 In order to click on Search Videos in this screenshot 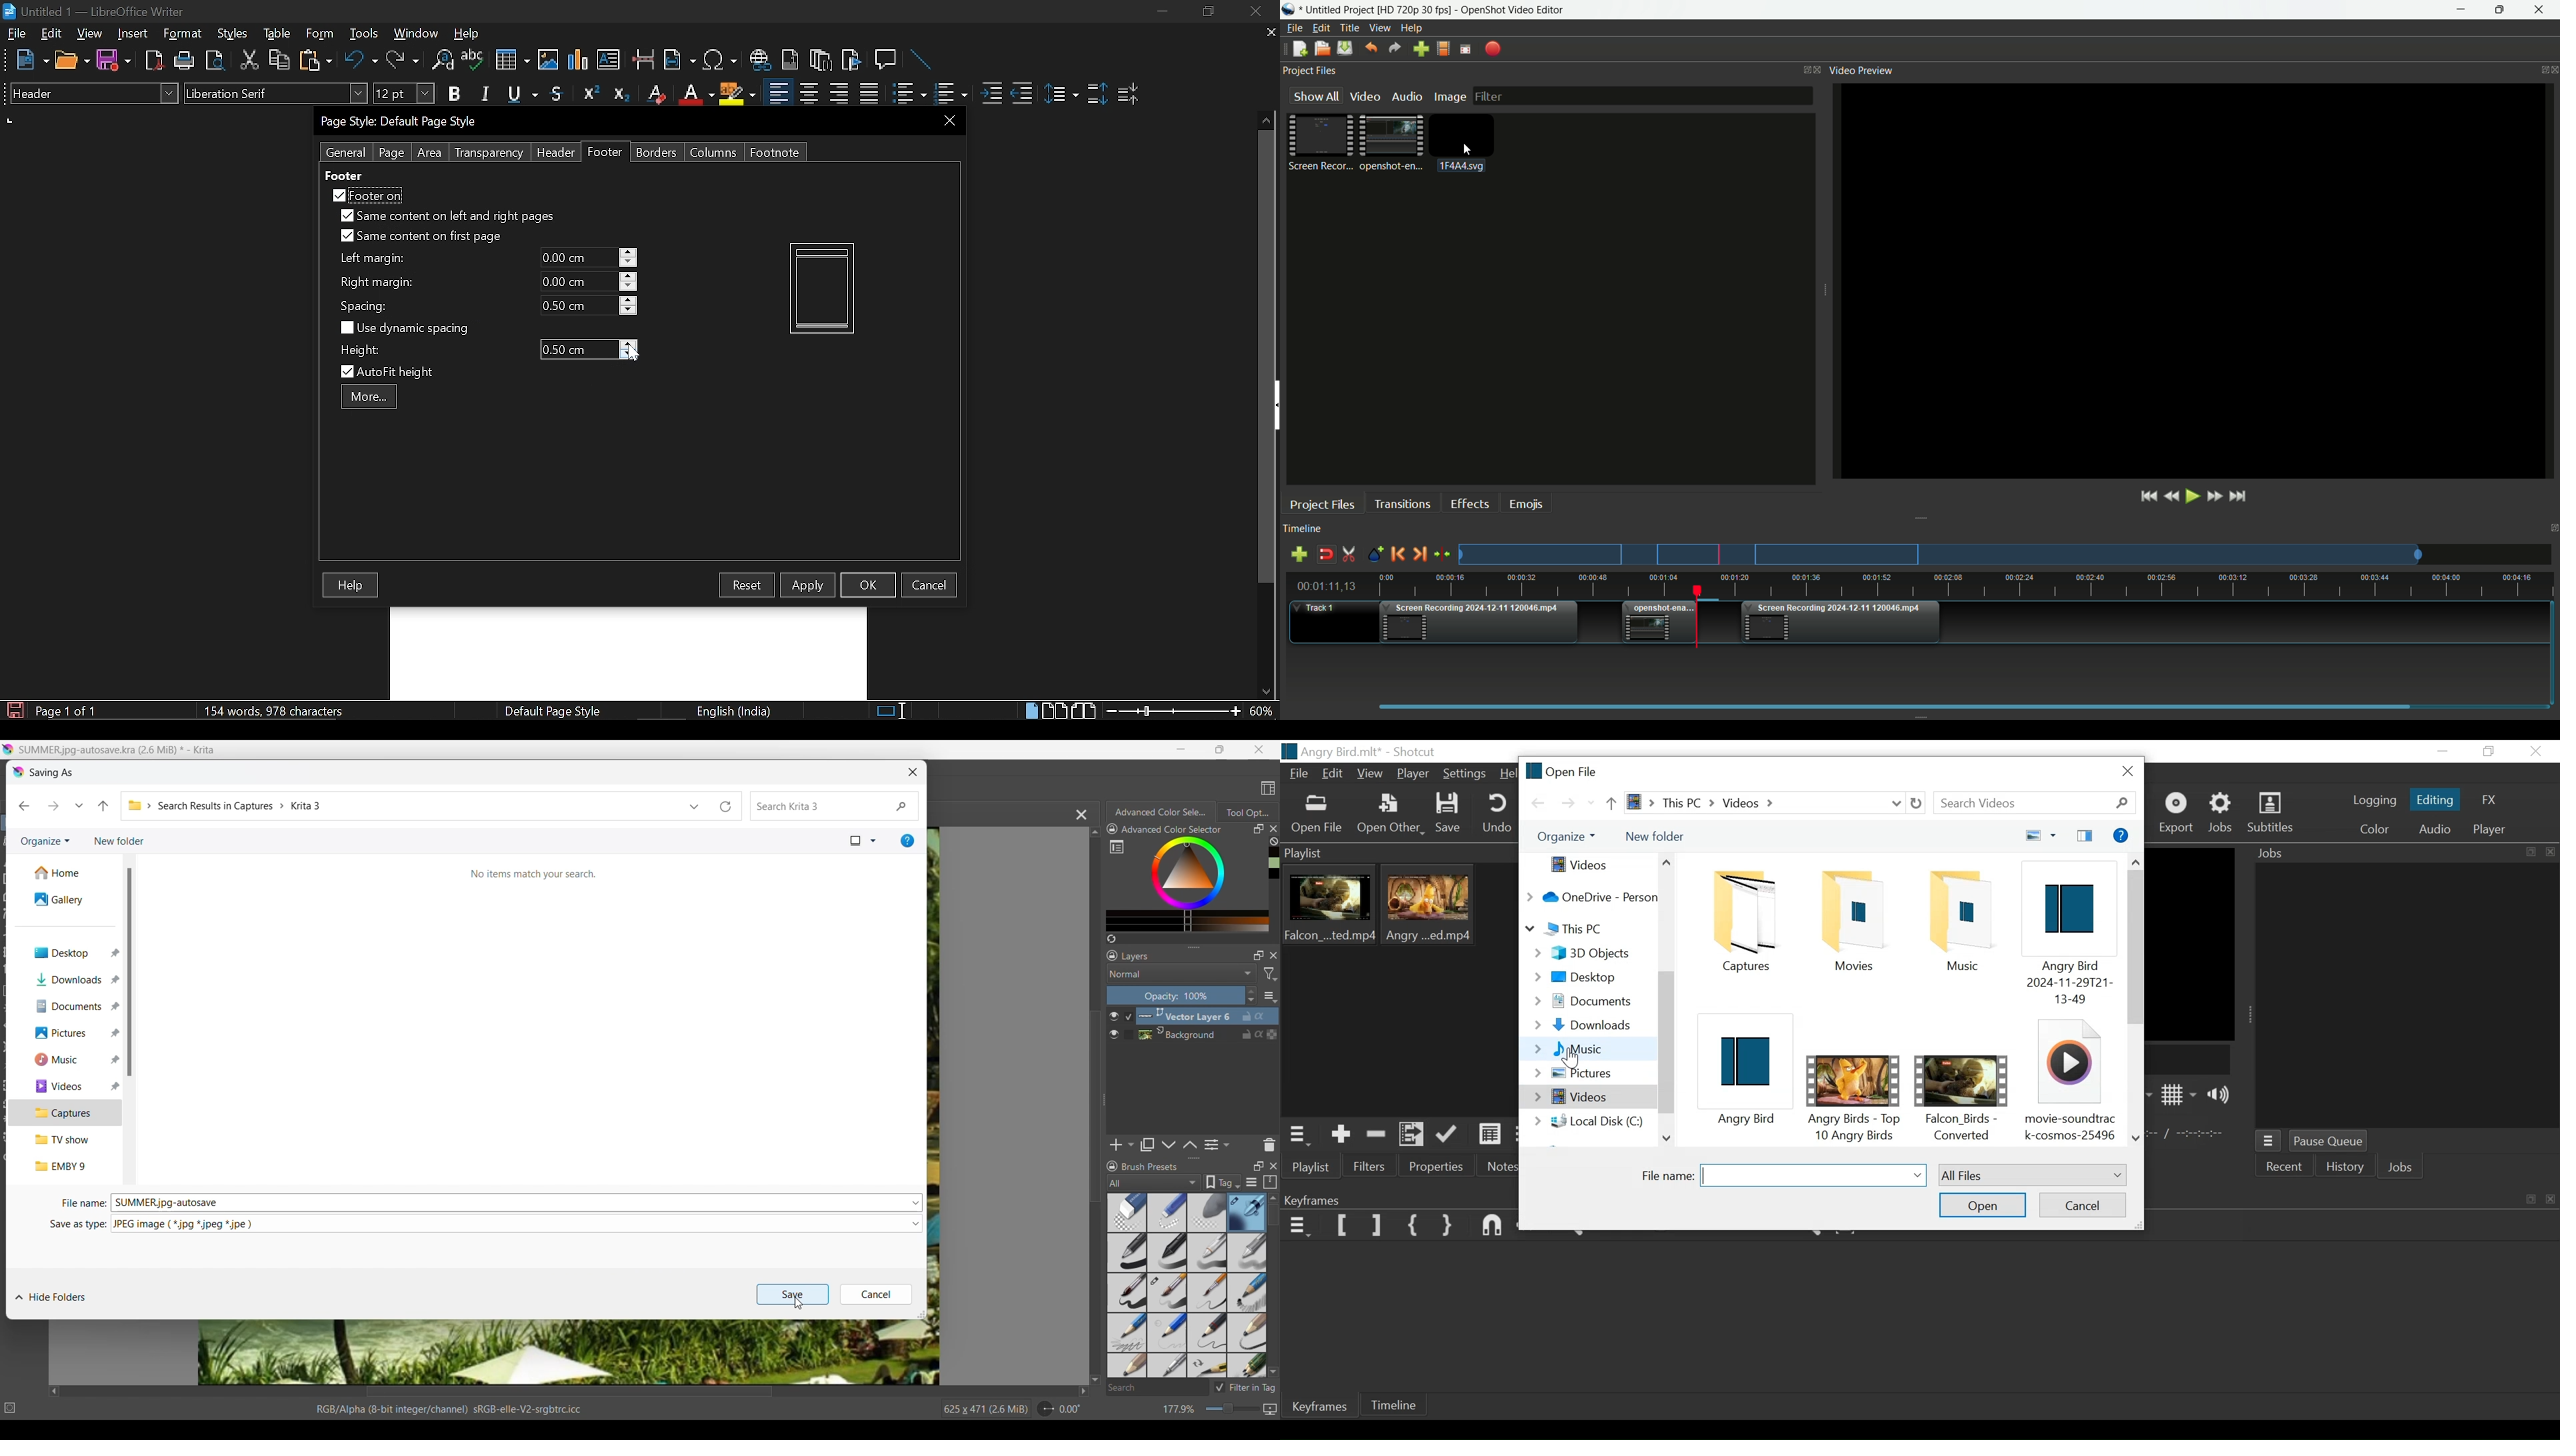, I will do `click(2035, 803)`.